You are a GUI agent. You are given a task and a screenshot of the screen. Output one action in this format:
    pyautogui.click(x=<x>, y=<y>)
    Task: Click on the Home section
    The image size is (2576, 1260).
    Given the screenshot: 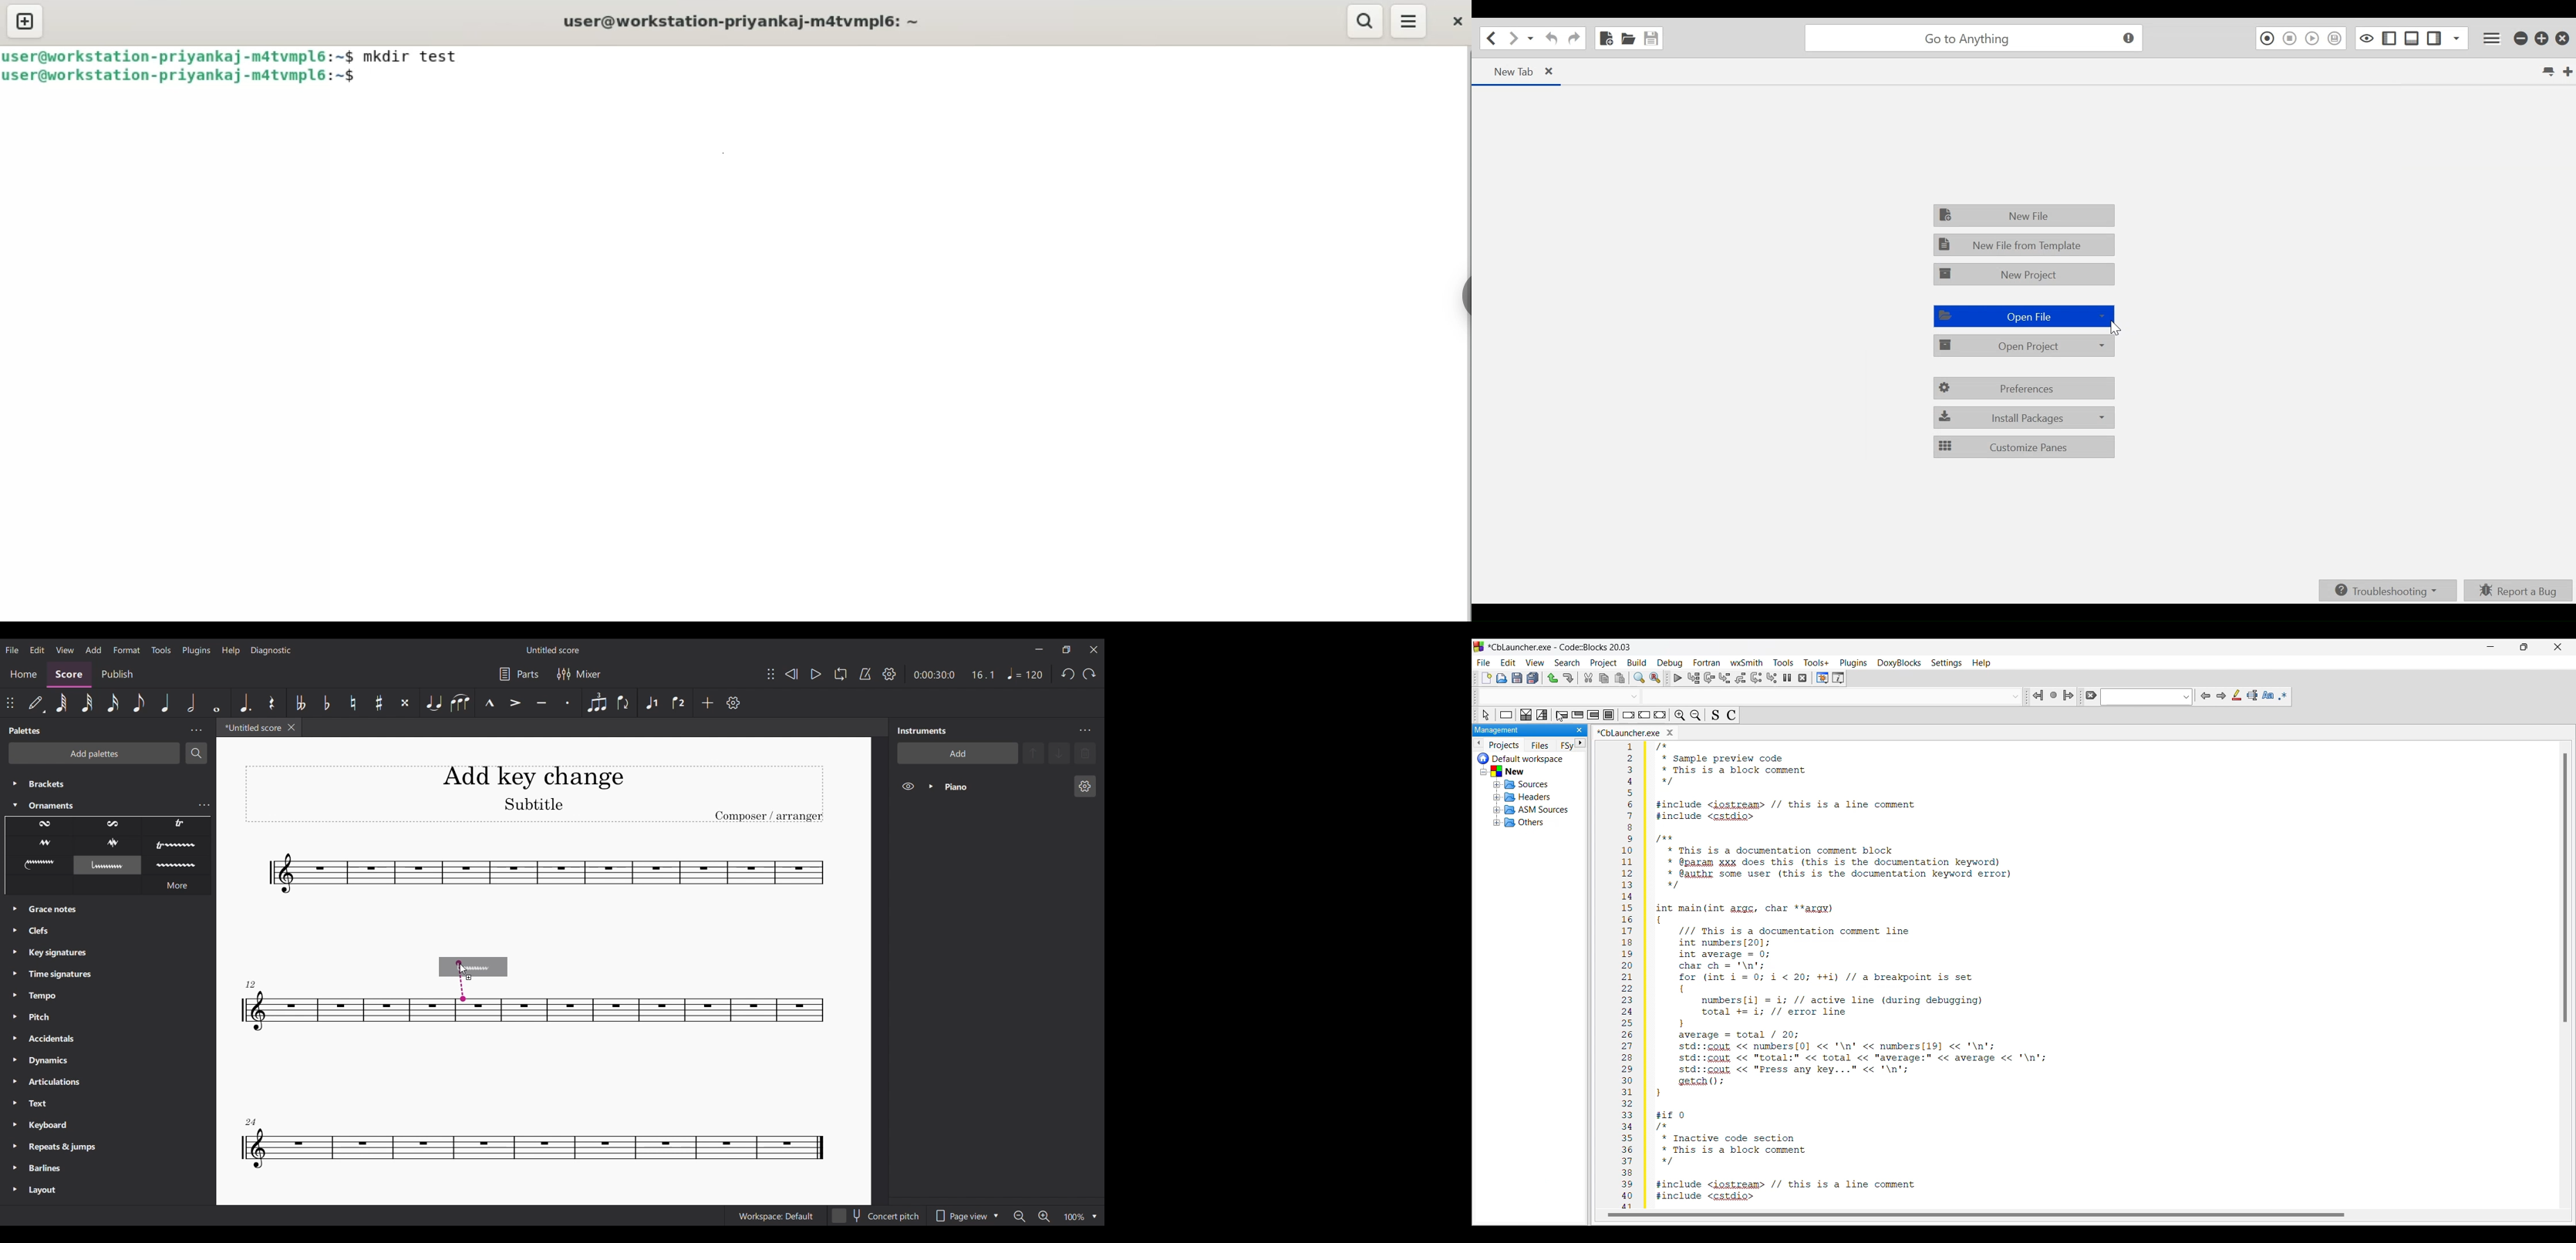 What is the action you would take?
    pyautogui.click(x=24, y=674)
    